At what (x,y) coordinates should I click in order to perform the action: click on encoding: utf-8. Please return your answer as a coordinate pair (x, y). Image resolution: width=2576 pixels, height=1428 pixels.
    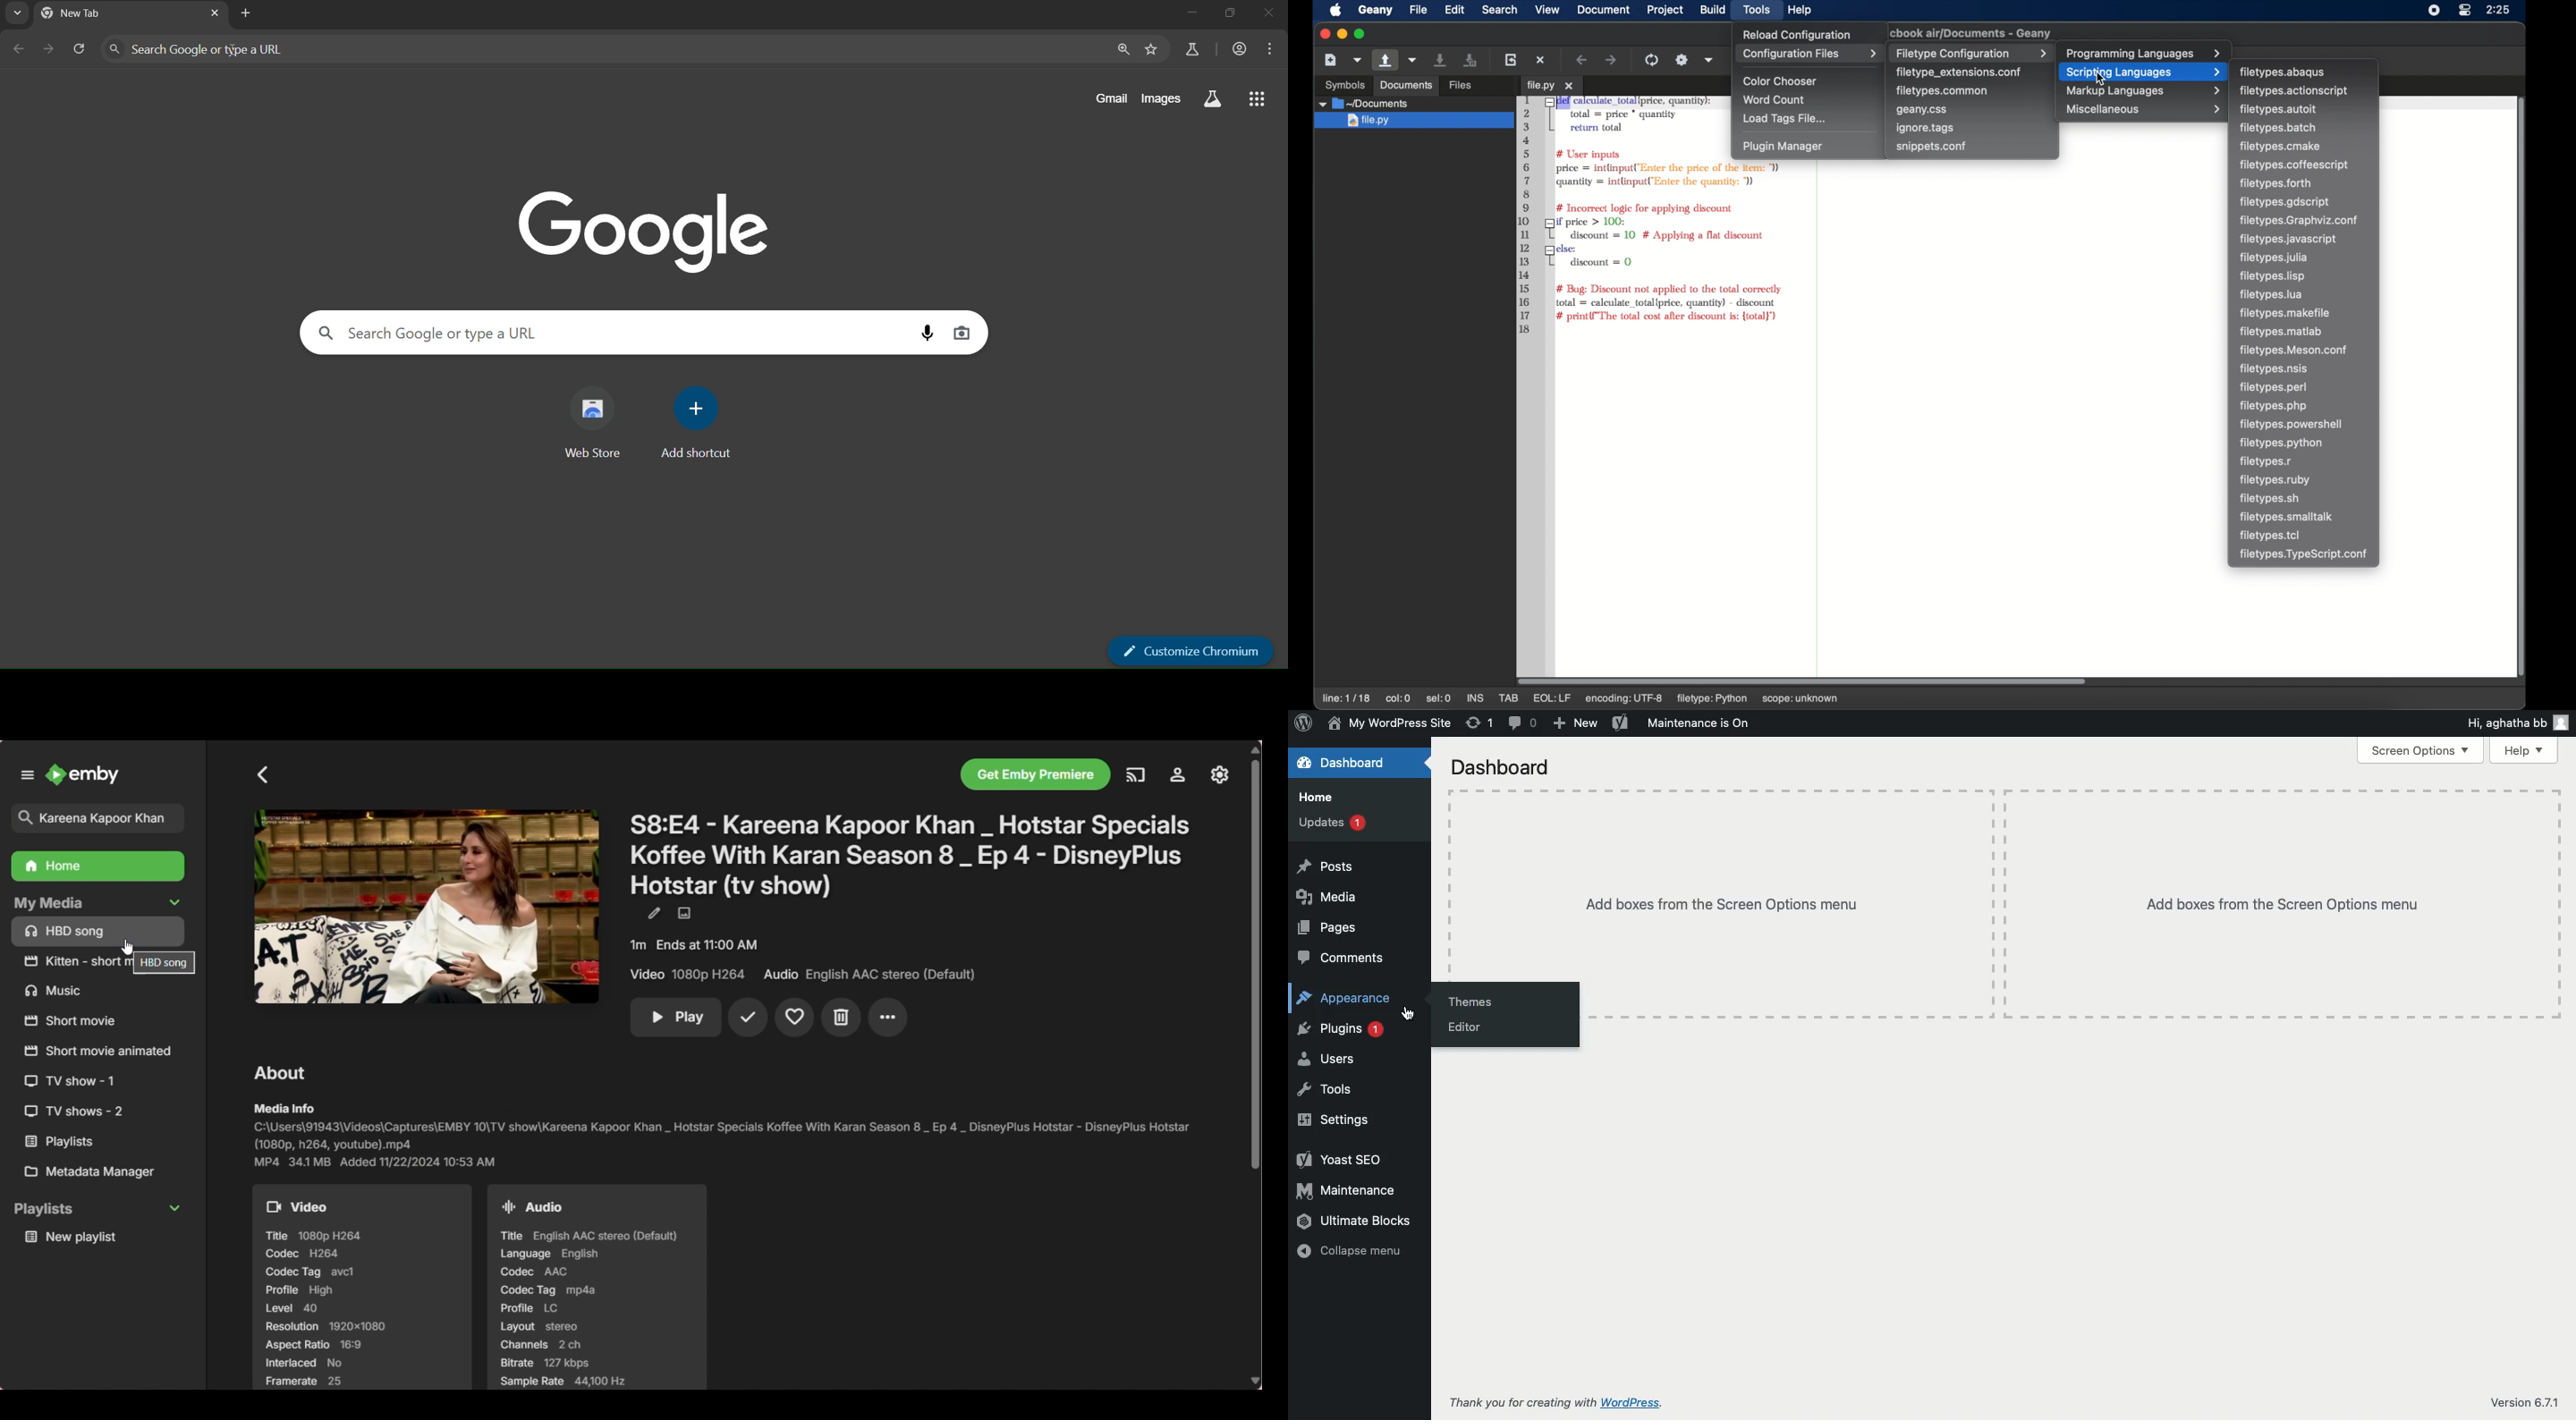
    Looking at the image, I should click on (1663, 698).